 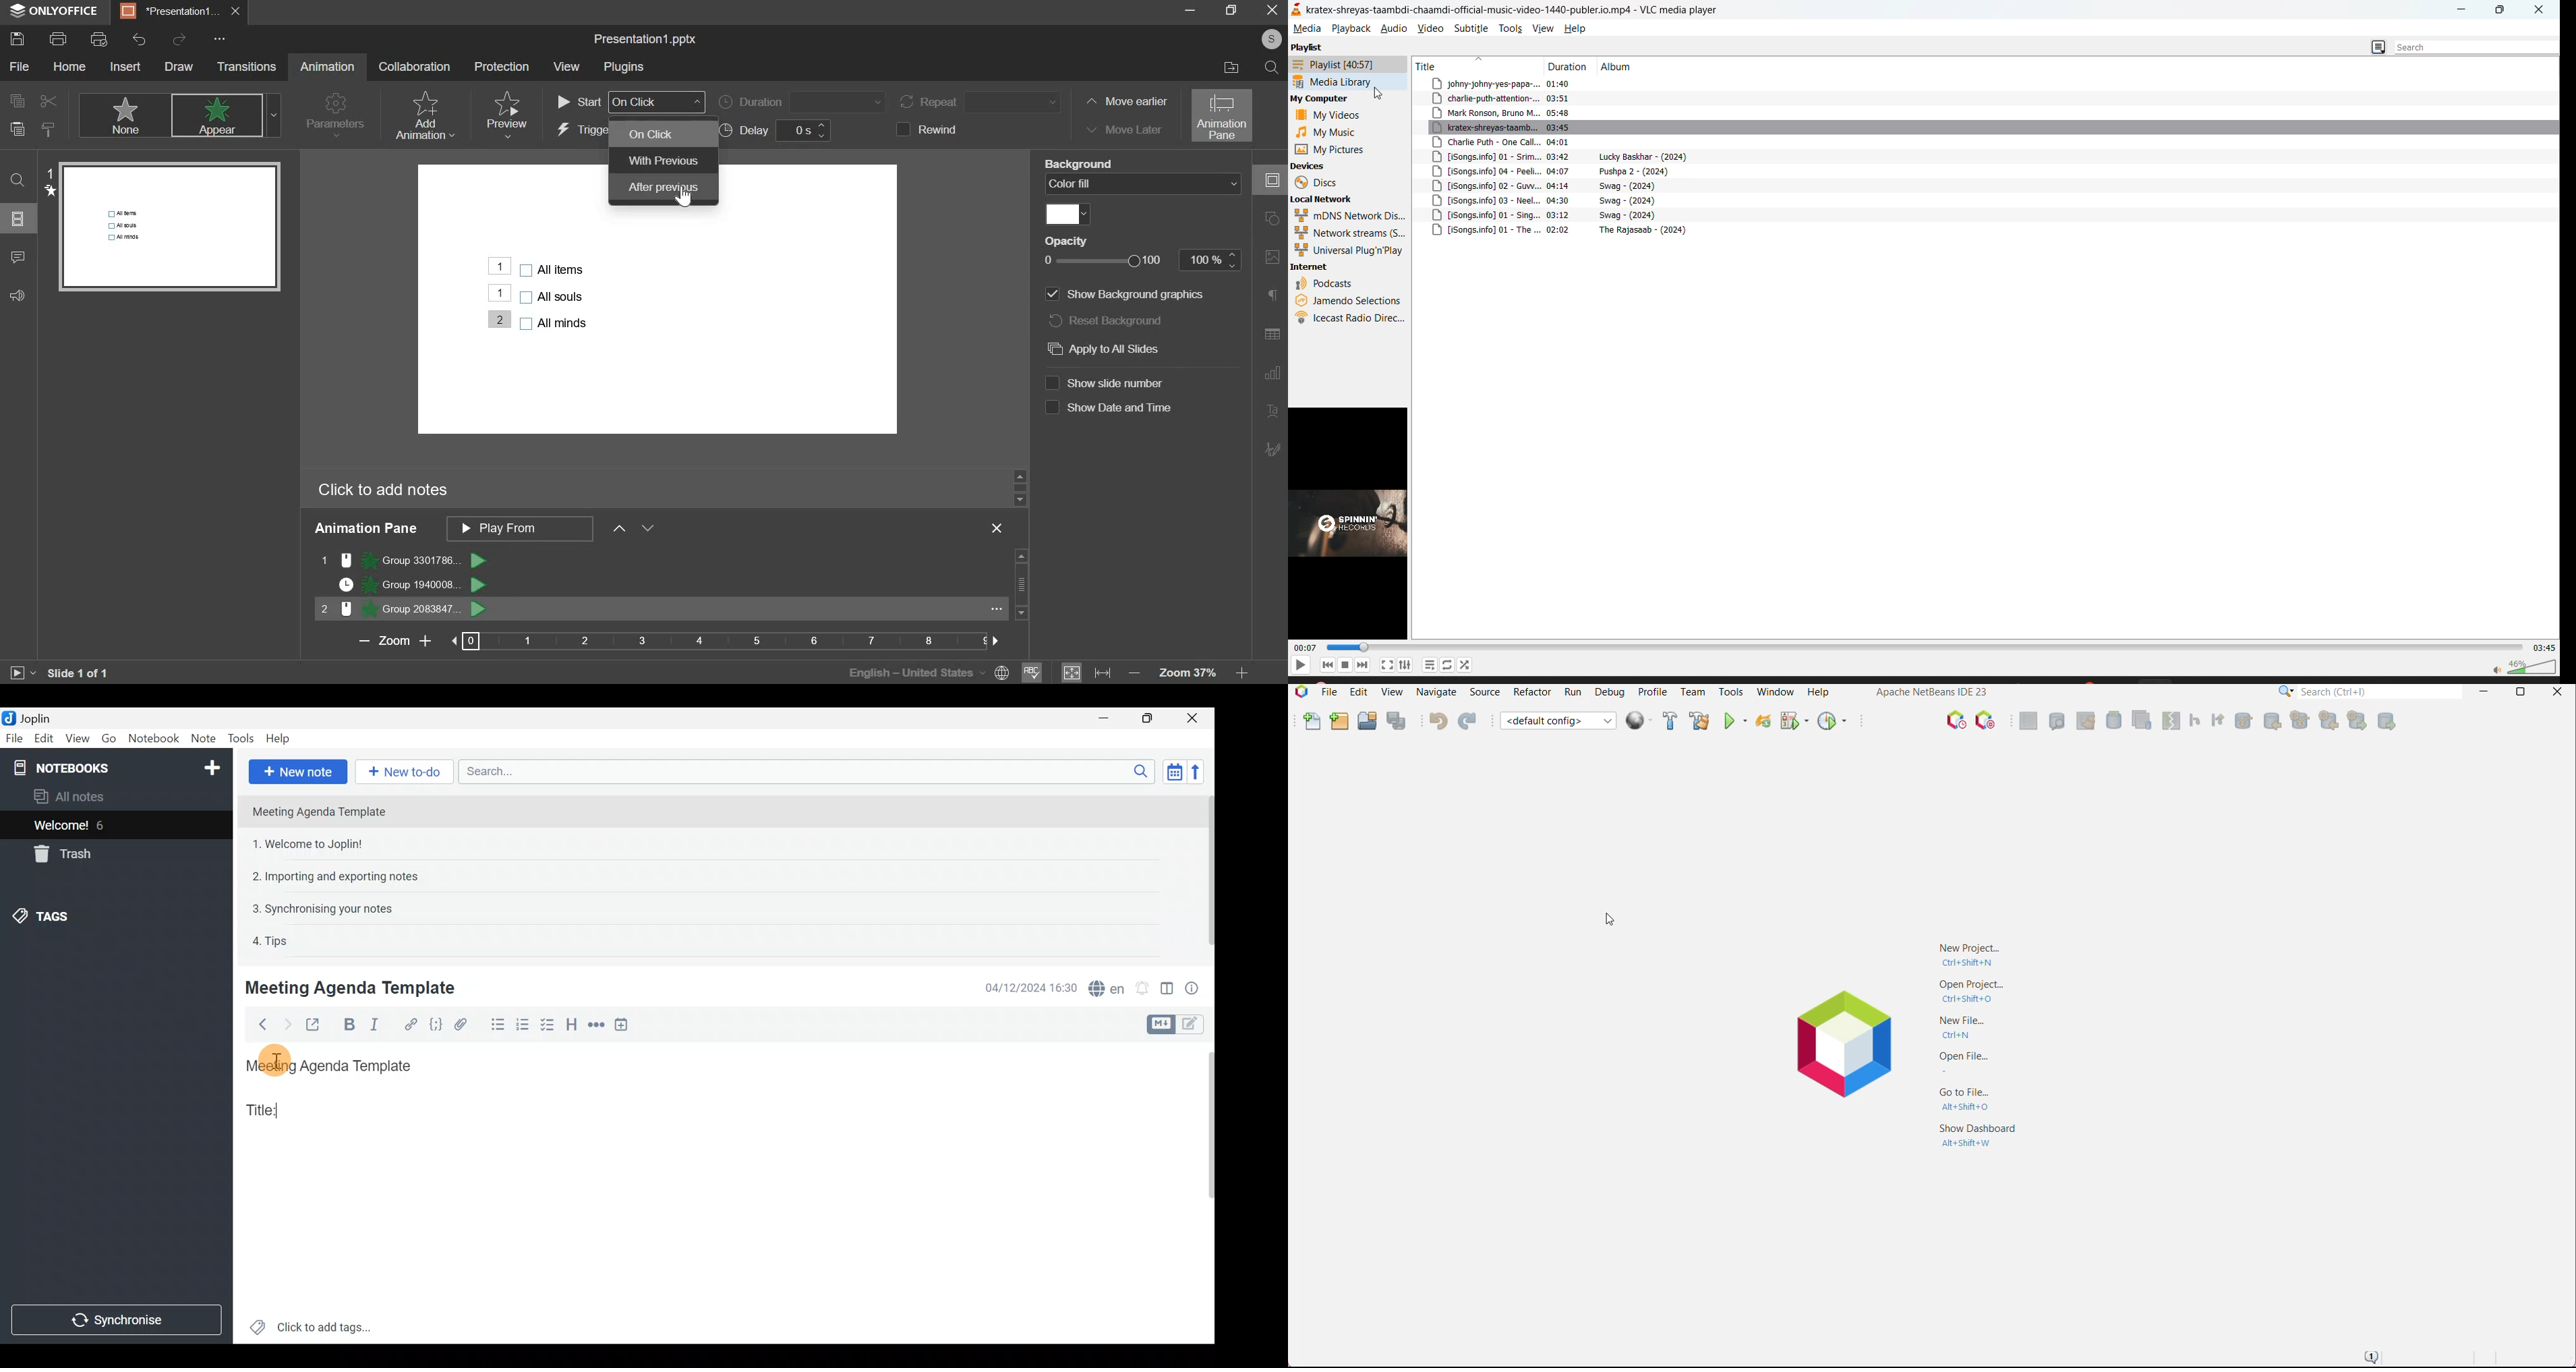 I want to click on reset background, so click(x=1115, y=321).